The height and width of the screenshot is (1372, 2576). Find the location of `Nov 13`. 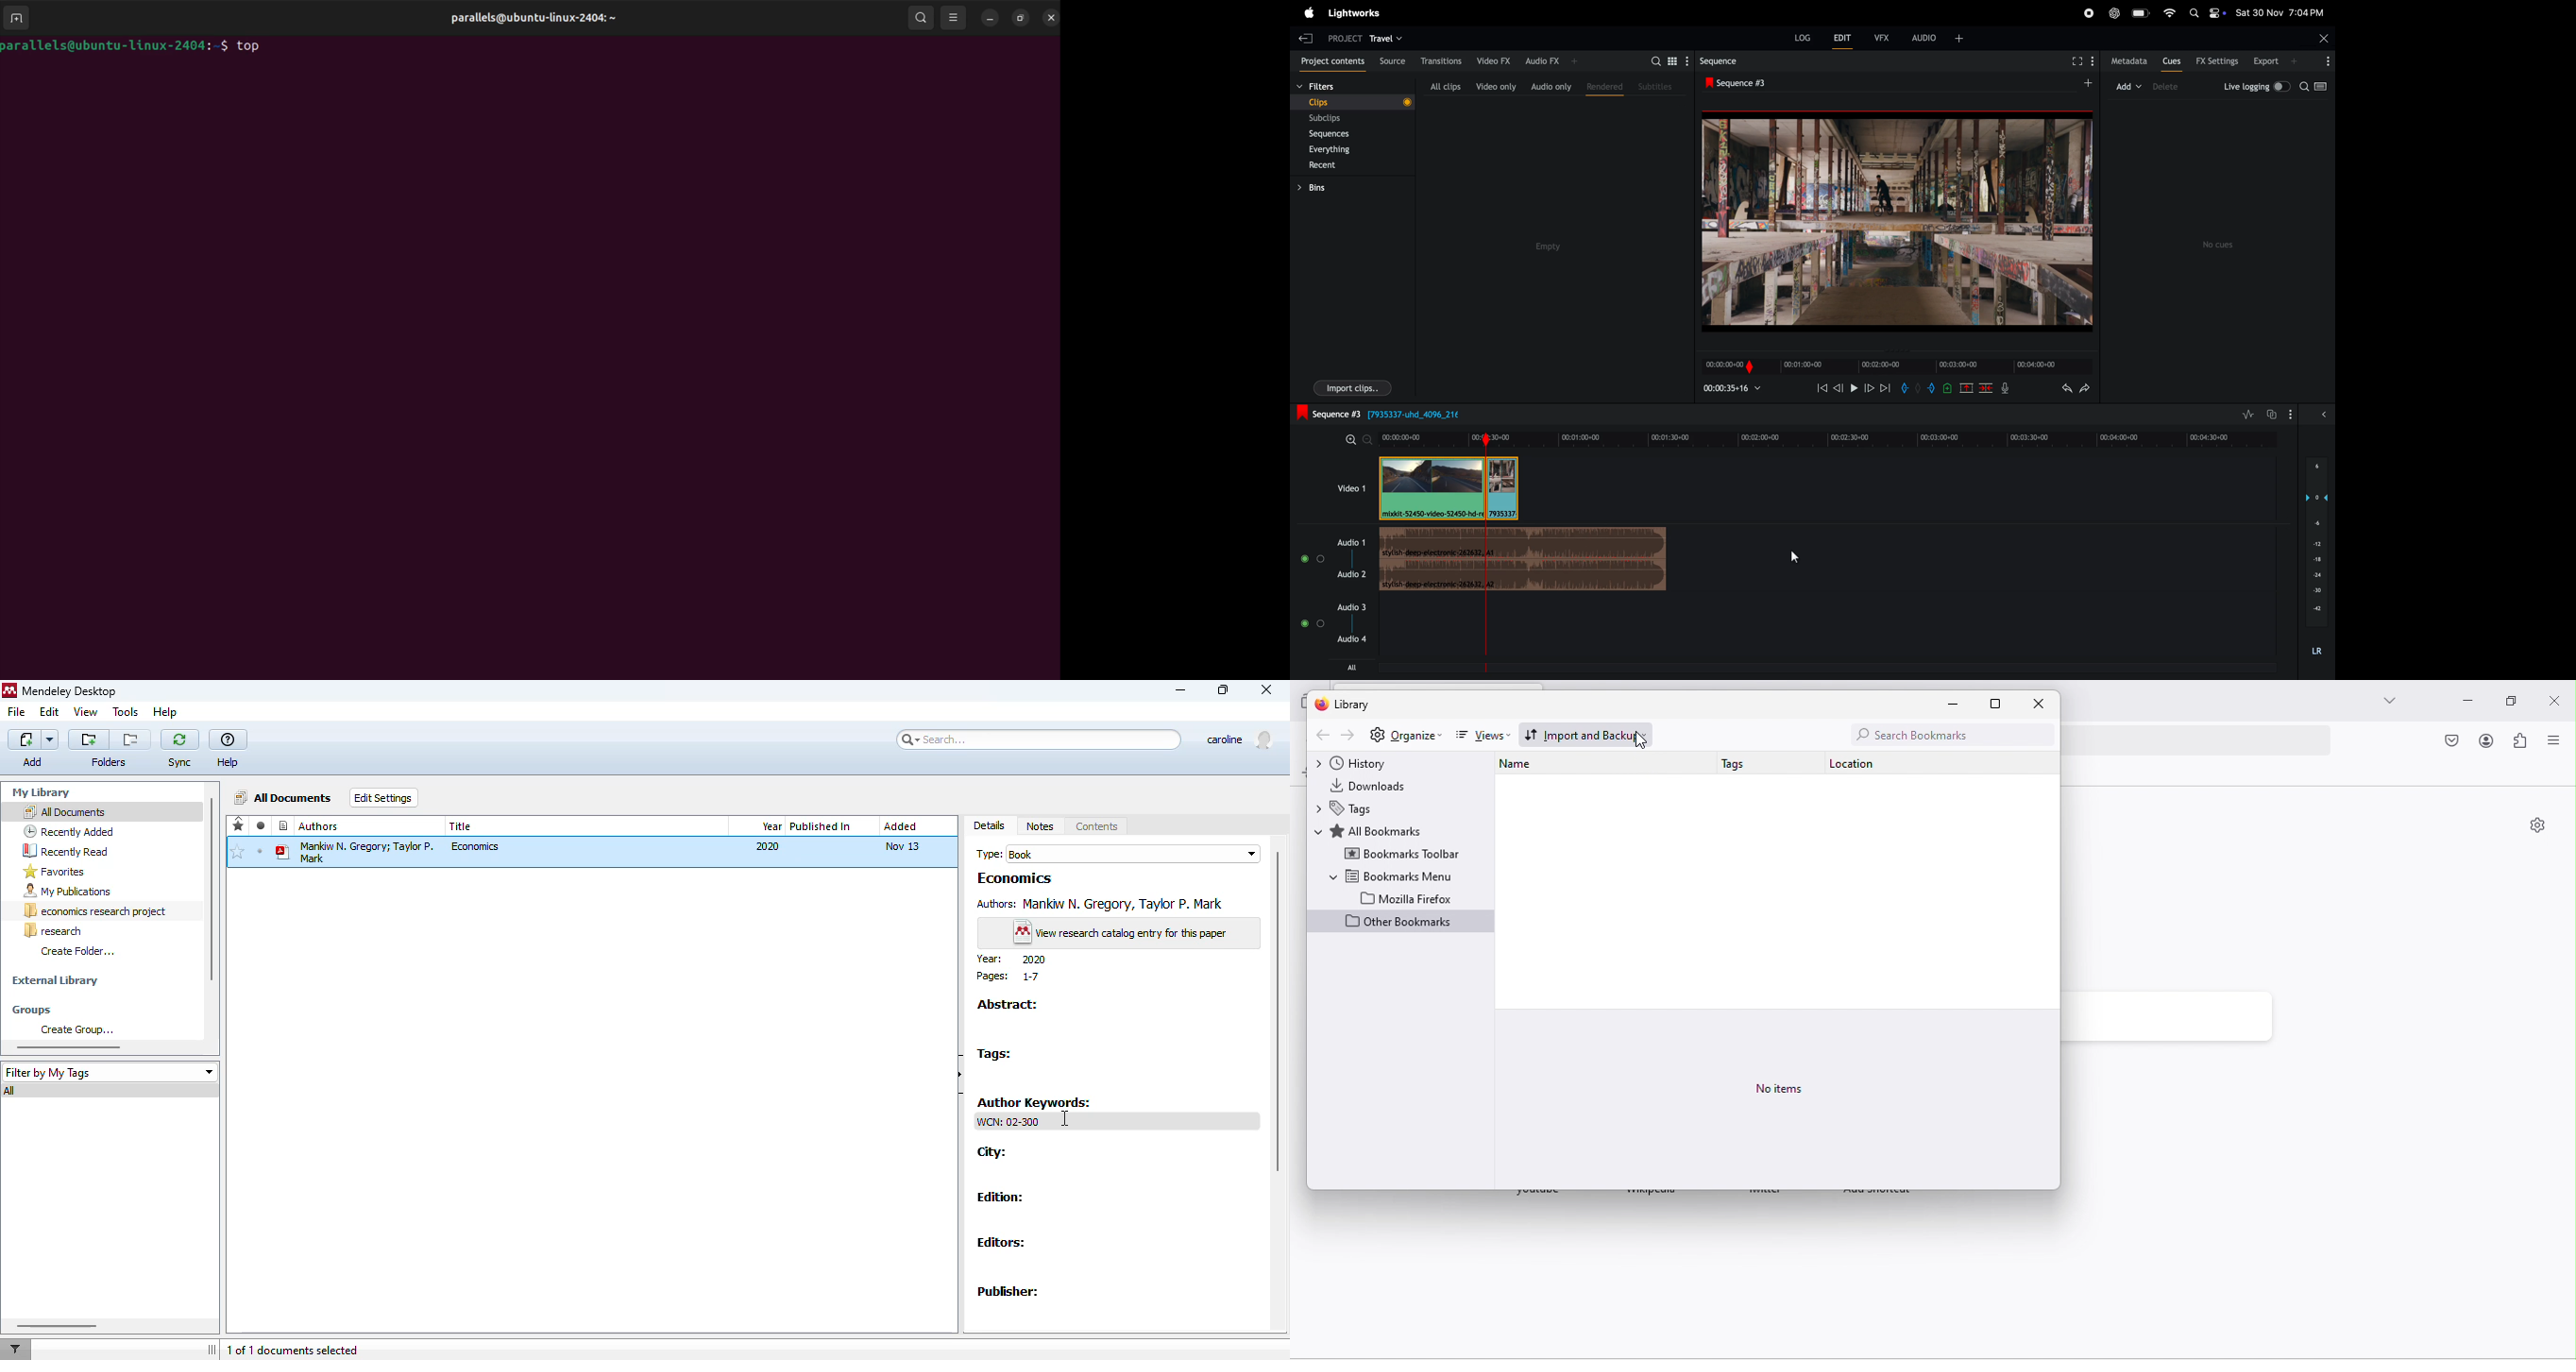

Nov 13 is located at coordinates (903, 844).